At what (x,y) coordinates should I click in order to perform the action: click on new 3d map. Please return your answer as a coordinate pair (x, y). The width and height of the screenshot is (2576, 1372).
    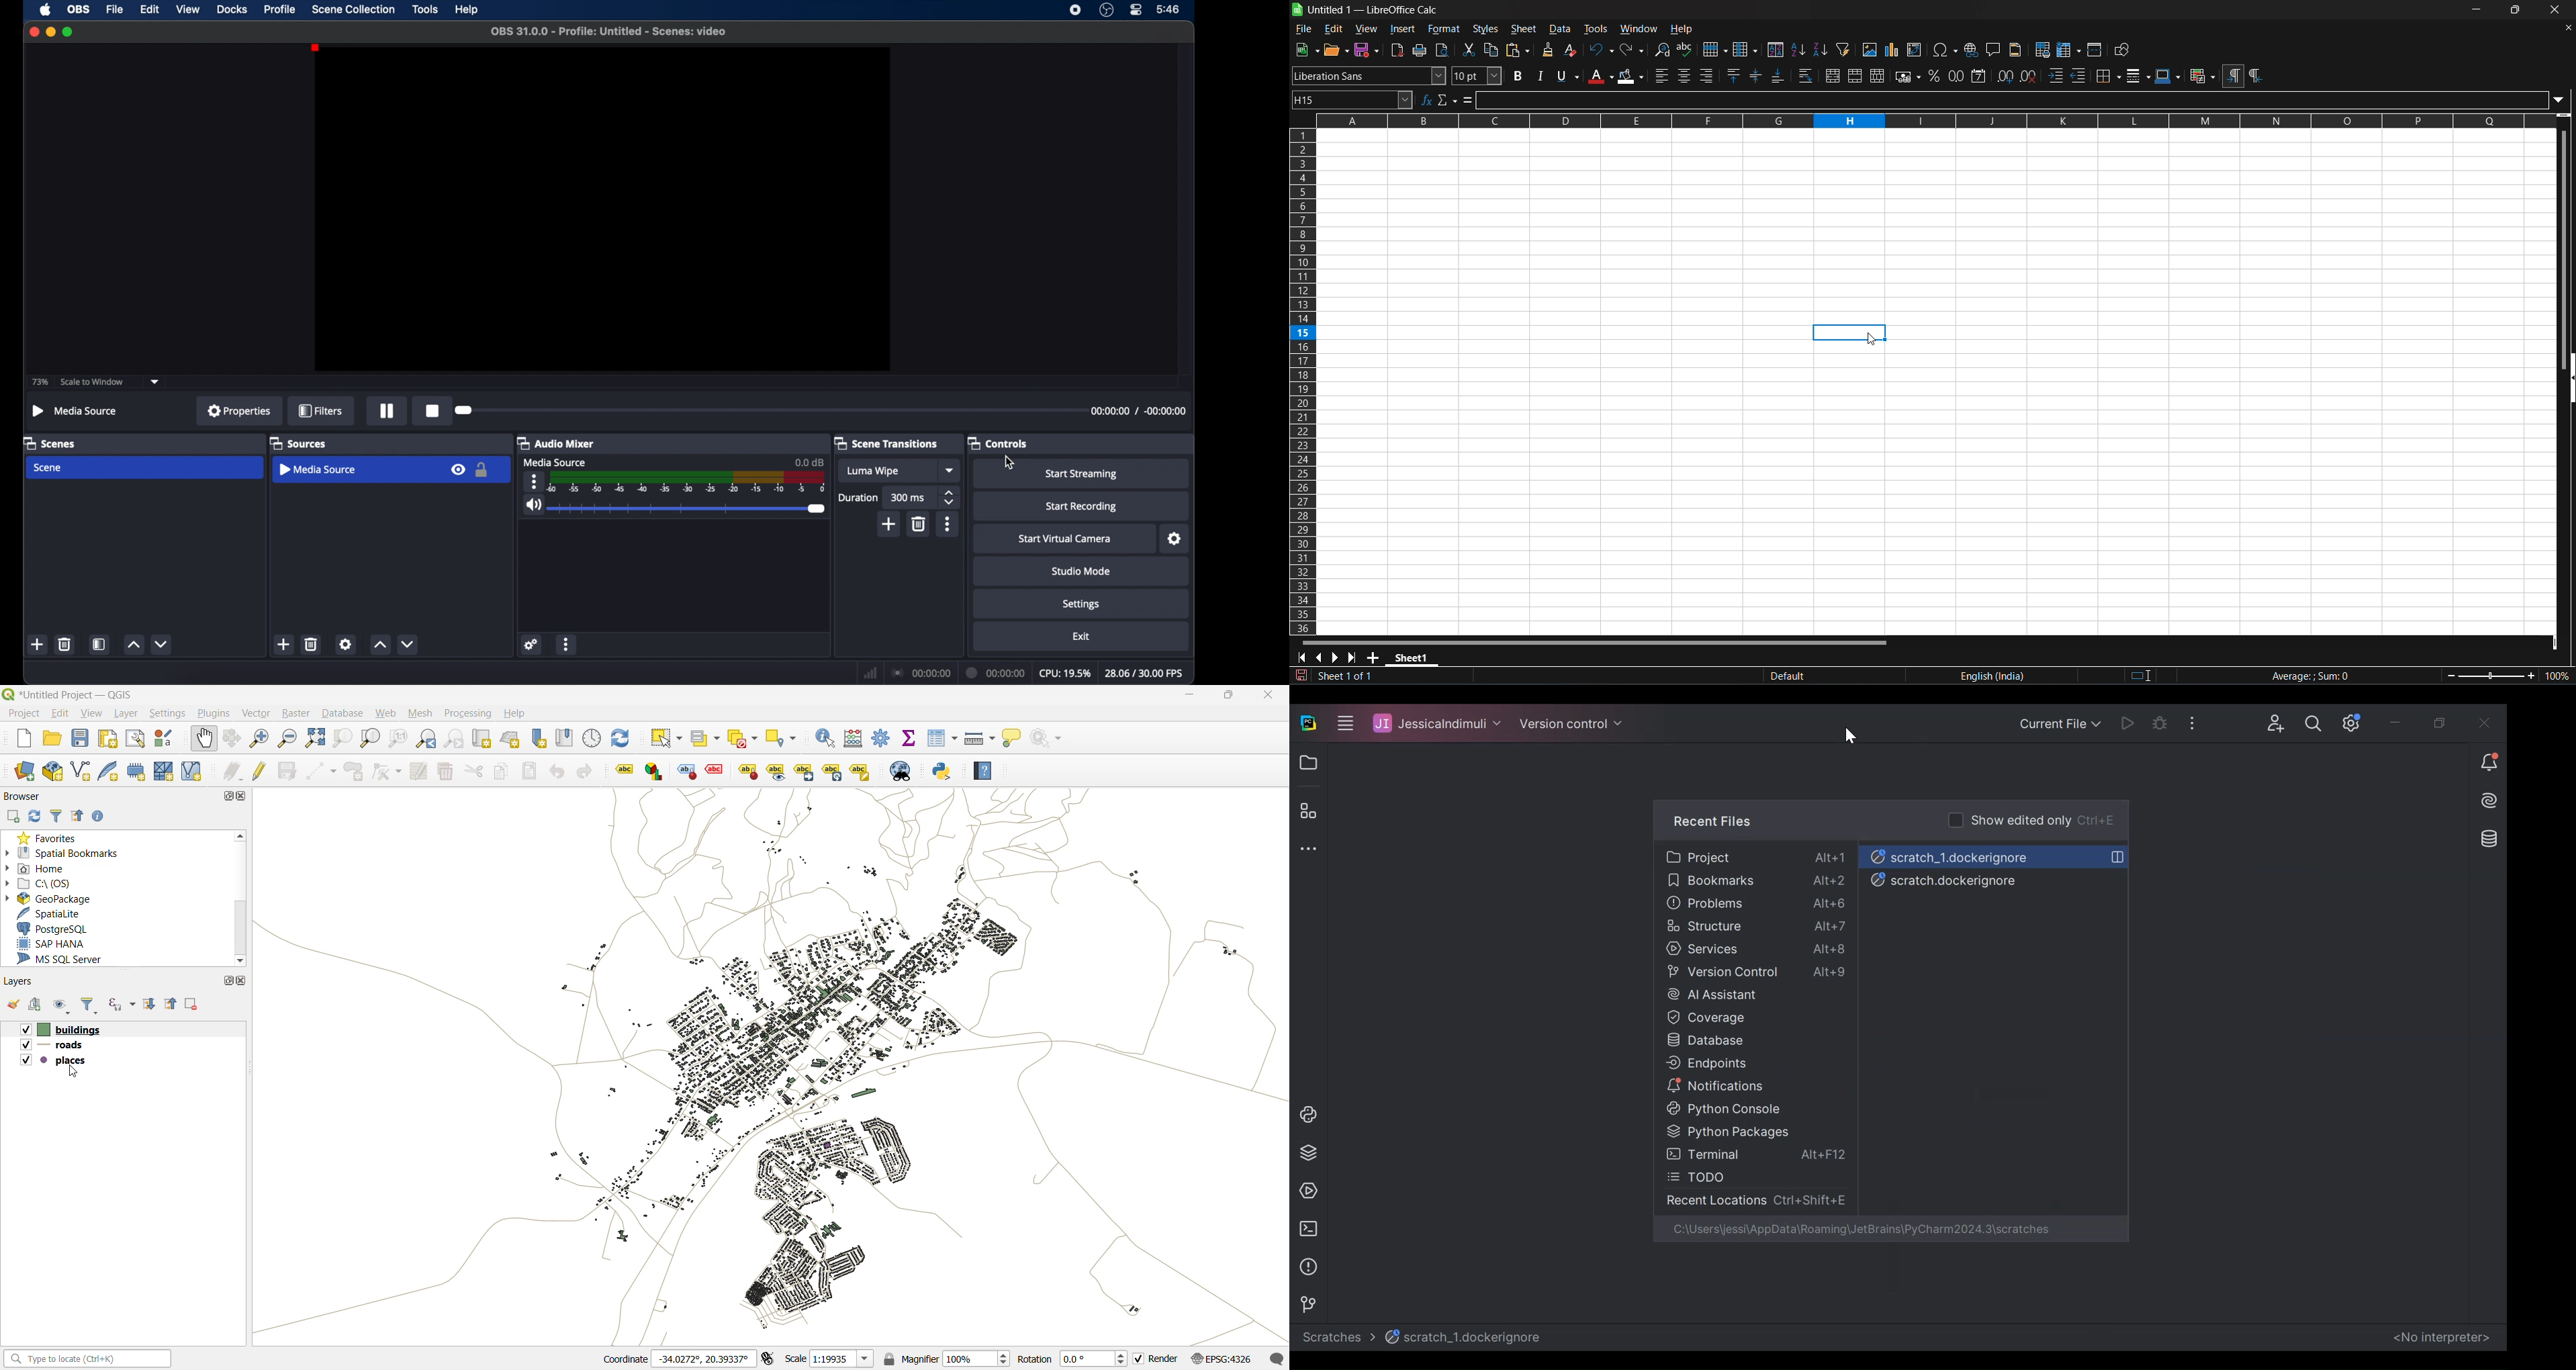
    Looking at the image, I should click on (511, 739).